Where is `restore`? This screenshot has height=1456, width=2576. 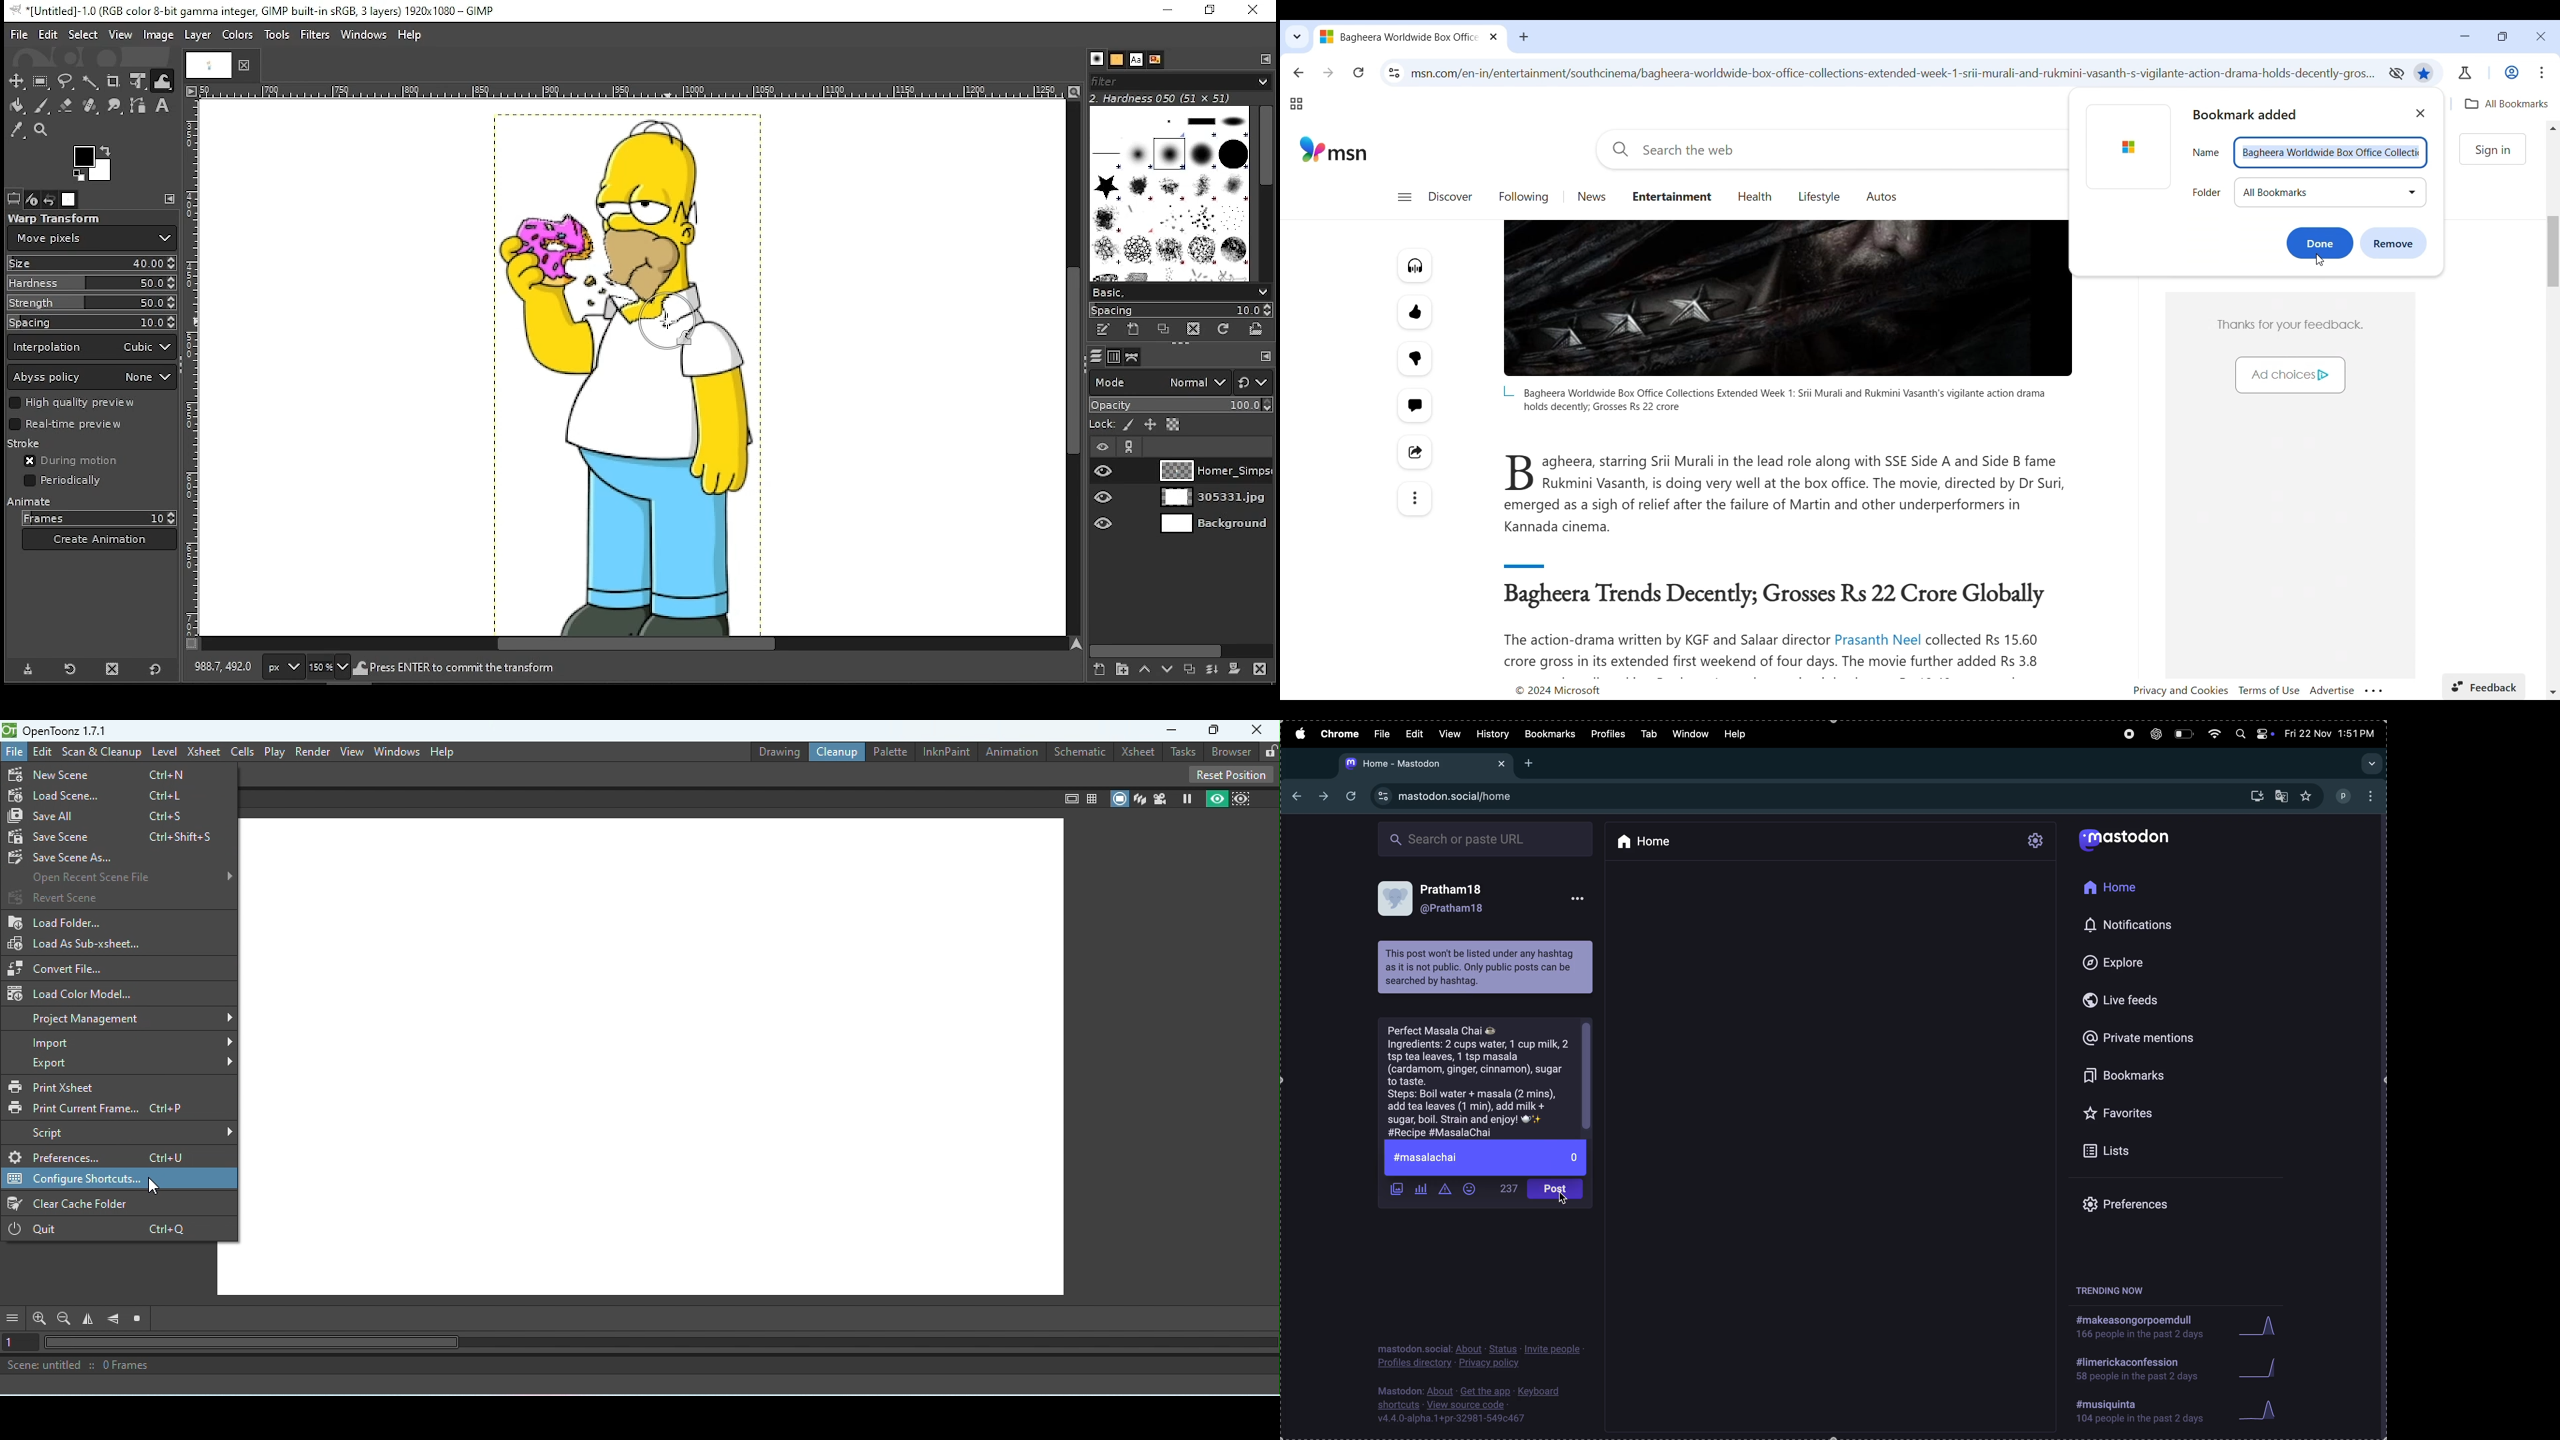 restore is located at coordinates (1213, 9).